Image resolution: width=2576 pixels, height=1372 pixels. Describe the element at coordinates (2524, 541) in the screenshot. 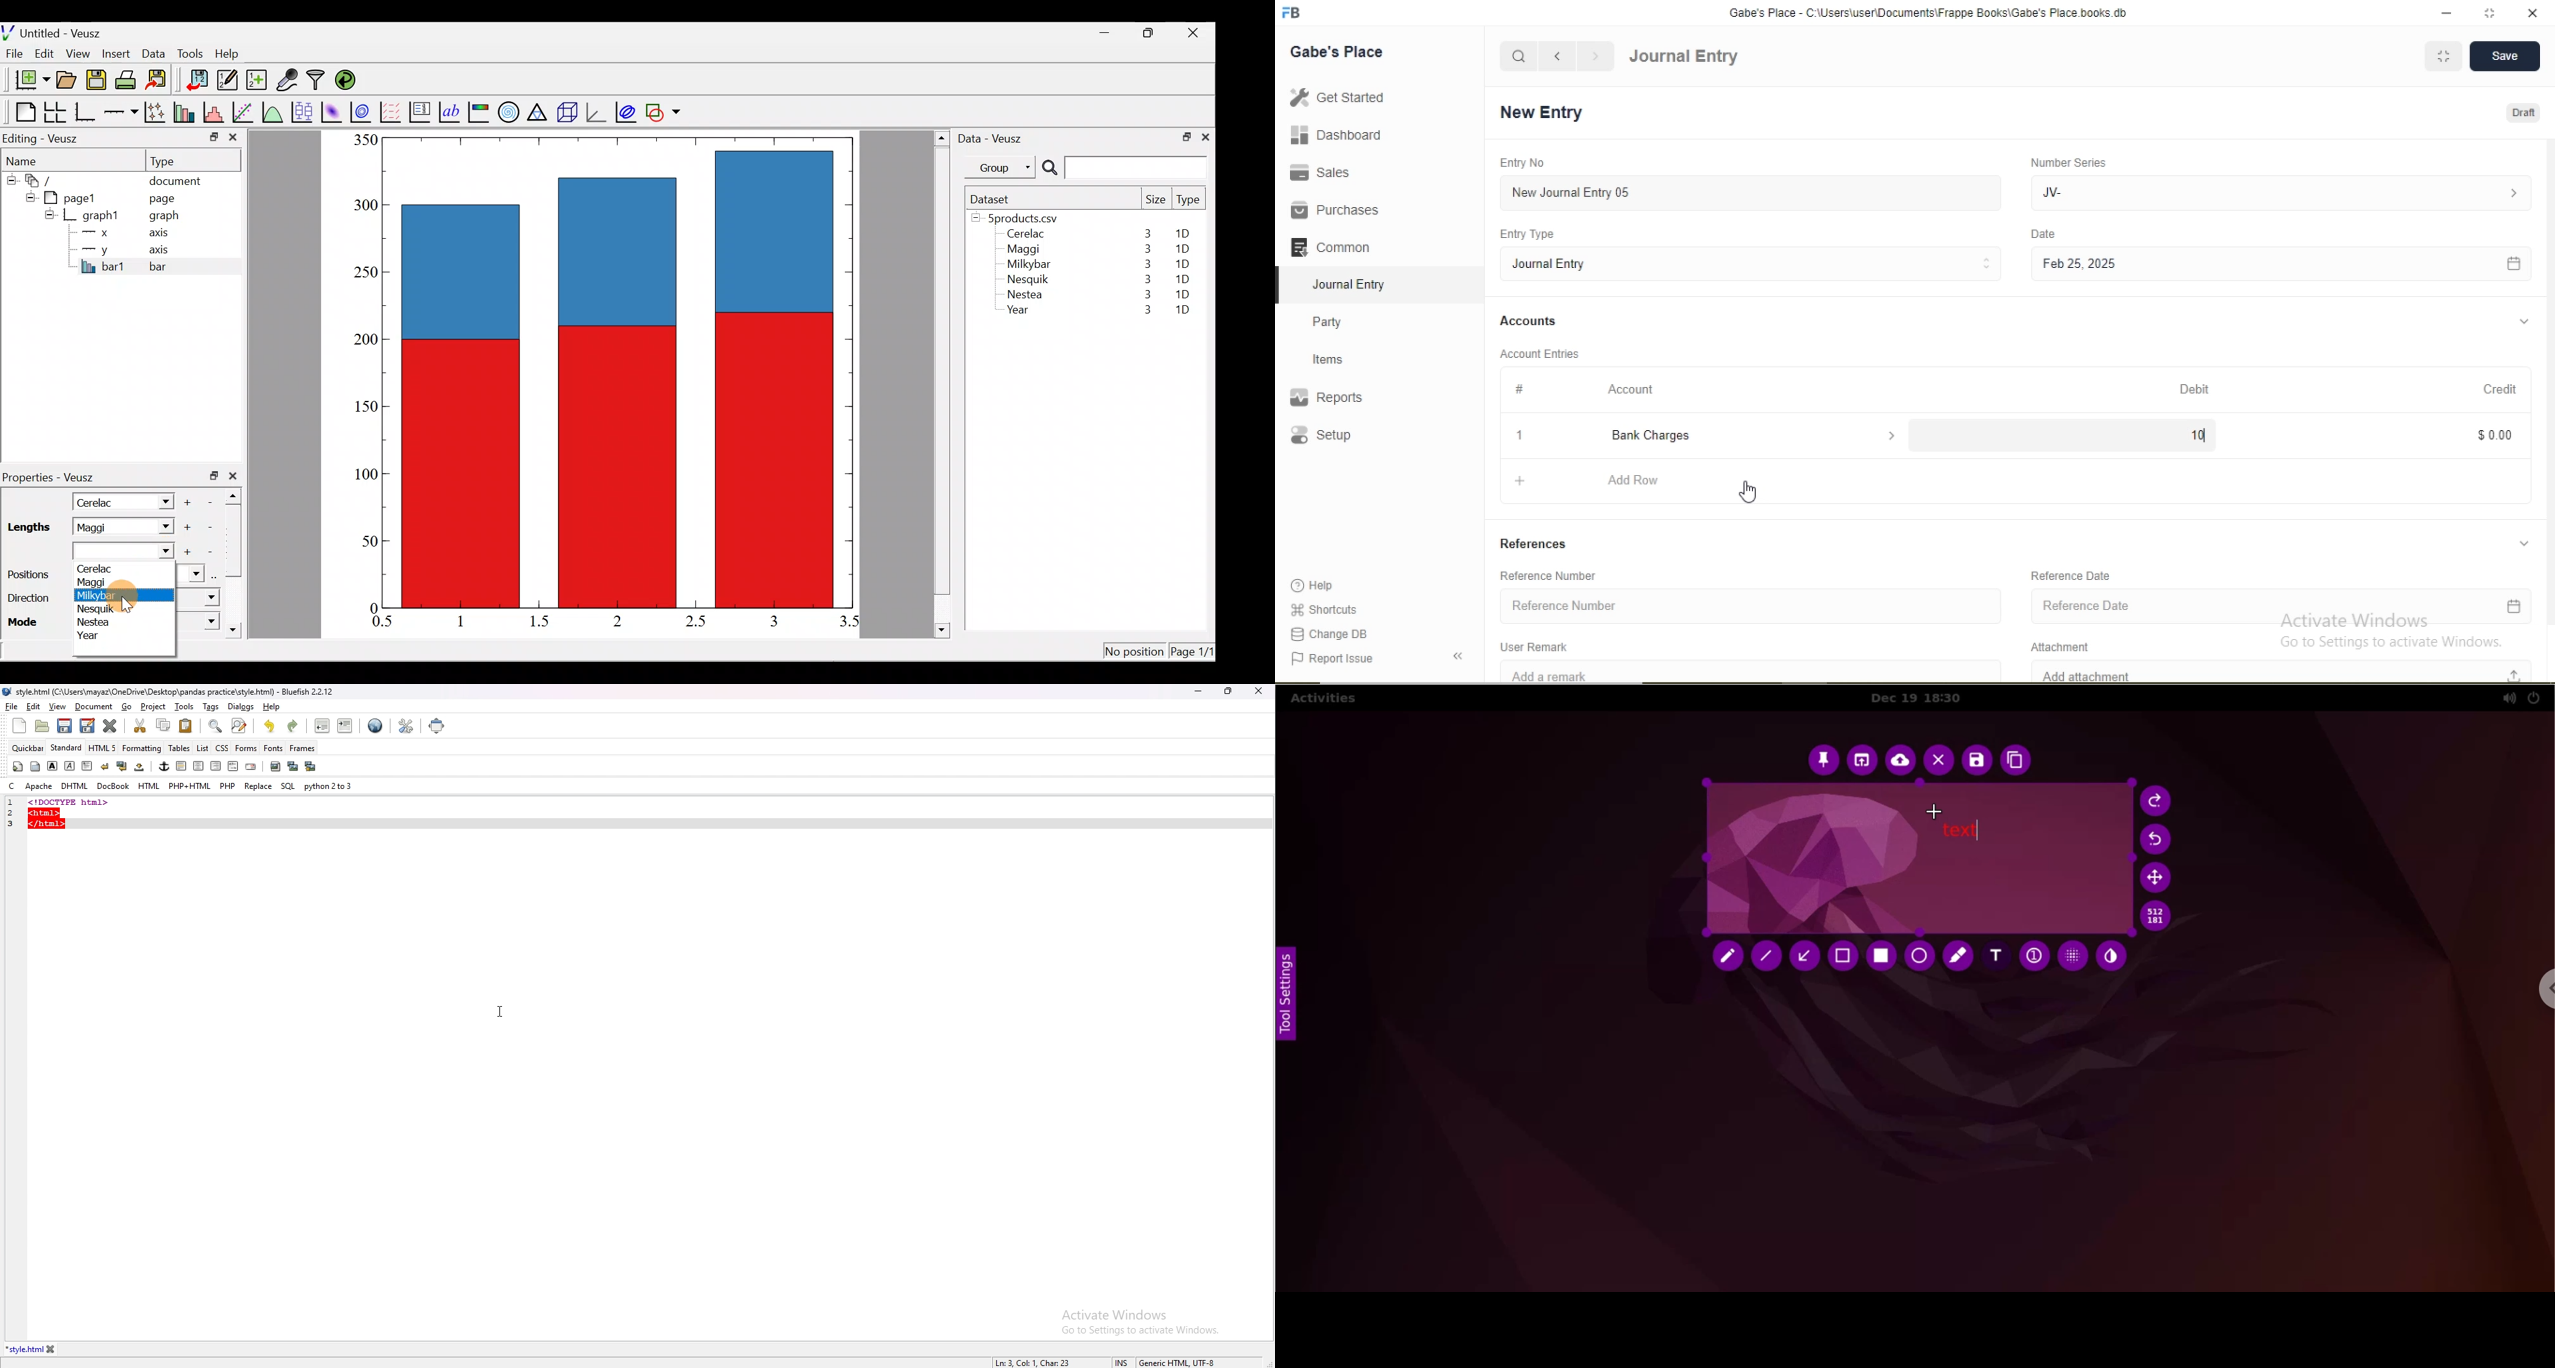

I see `collapse/expand` at that location.